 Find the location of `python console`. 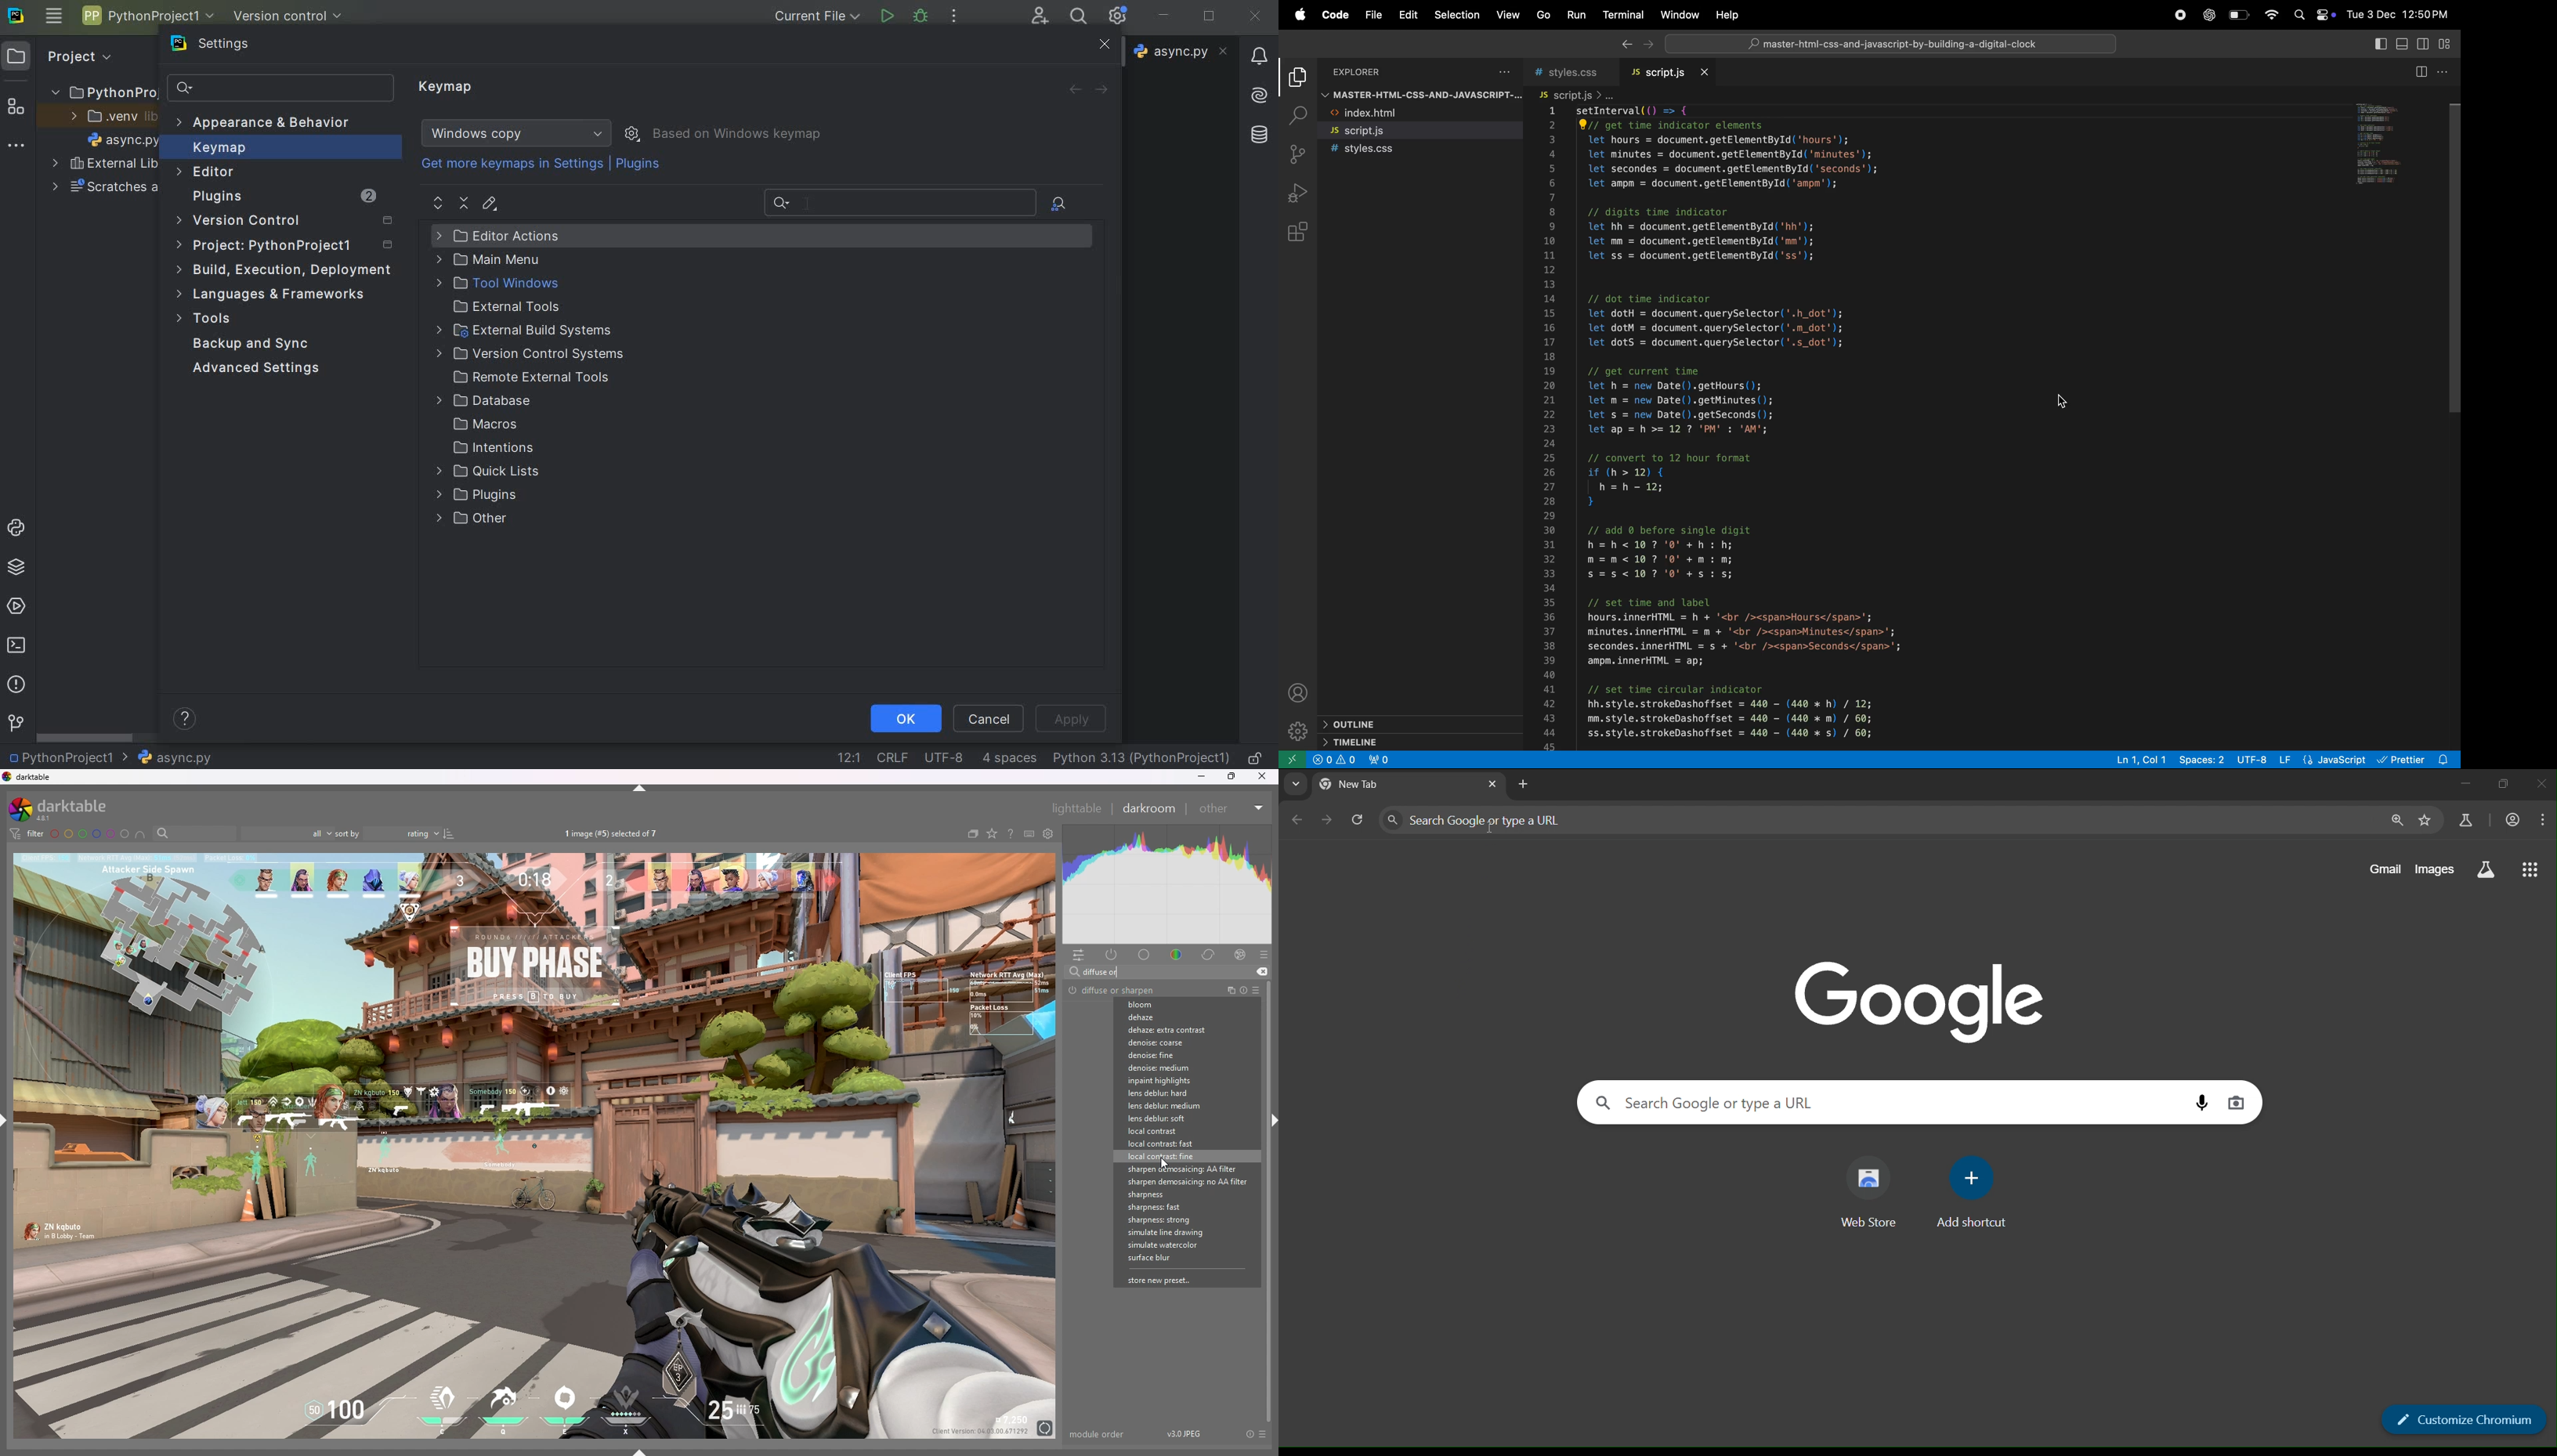

python console is located at coordinates (19, 529).